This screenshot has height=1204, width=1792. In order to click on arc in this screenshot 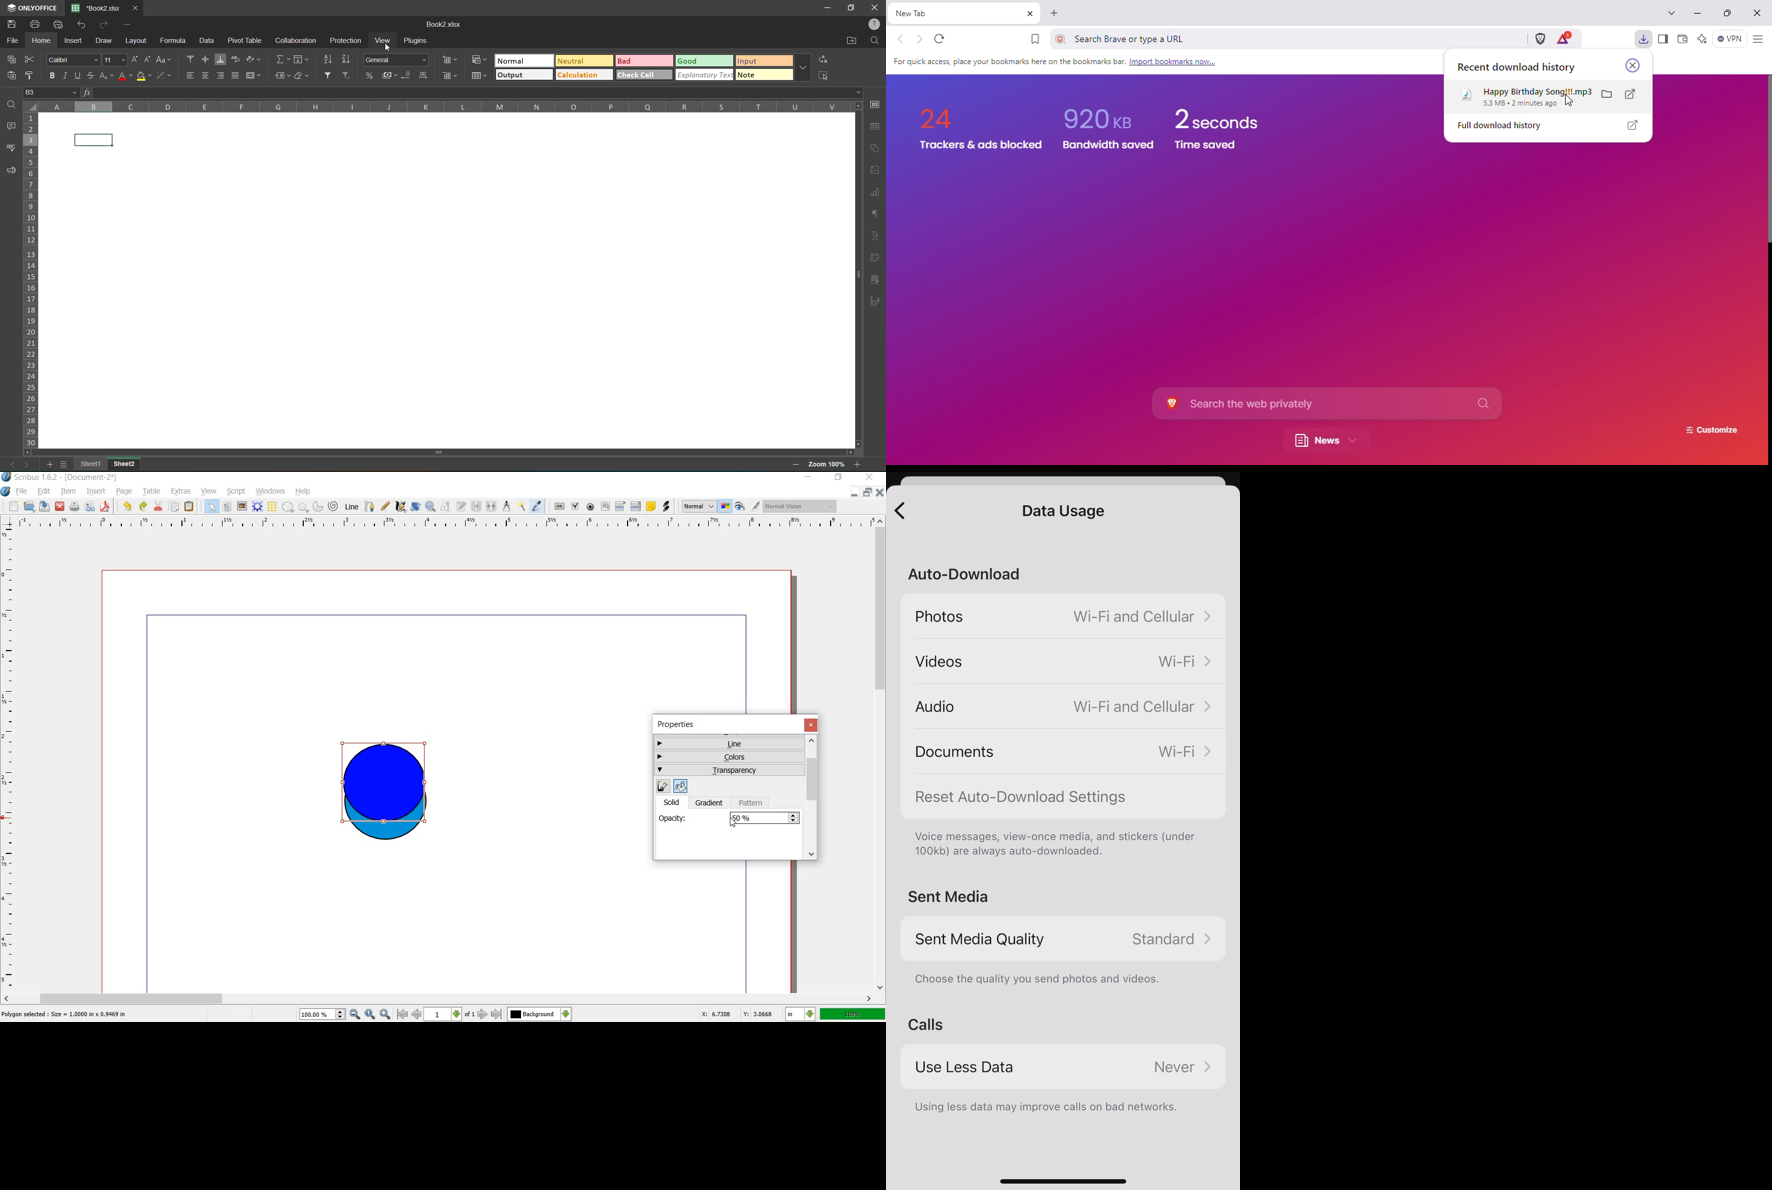, I will do `click(317, 508)`.